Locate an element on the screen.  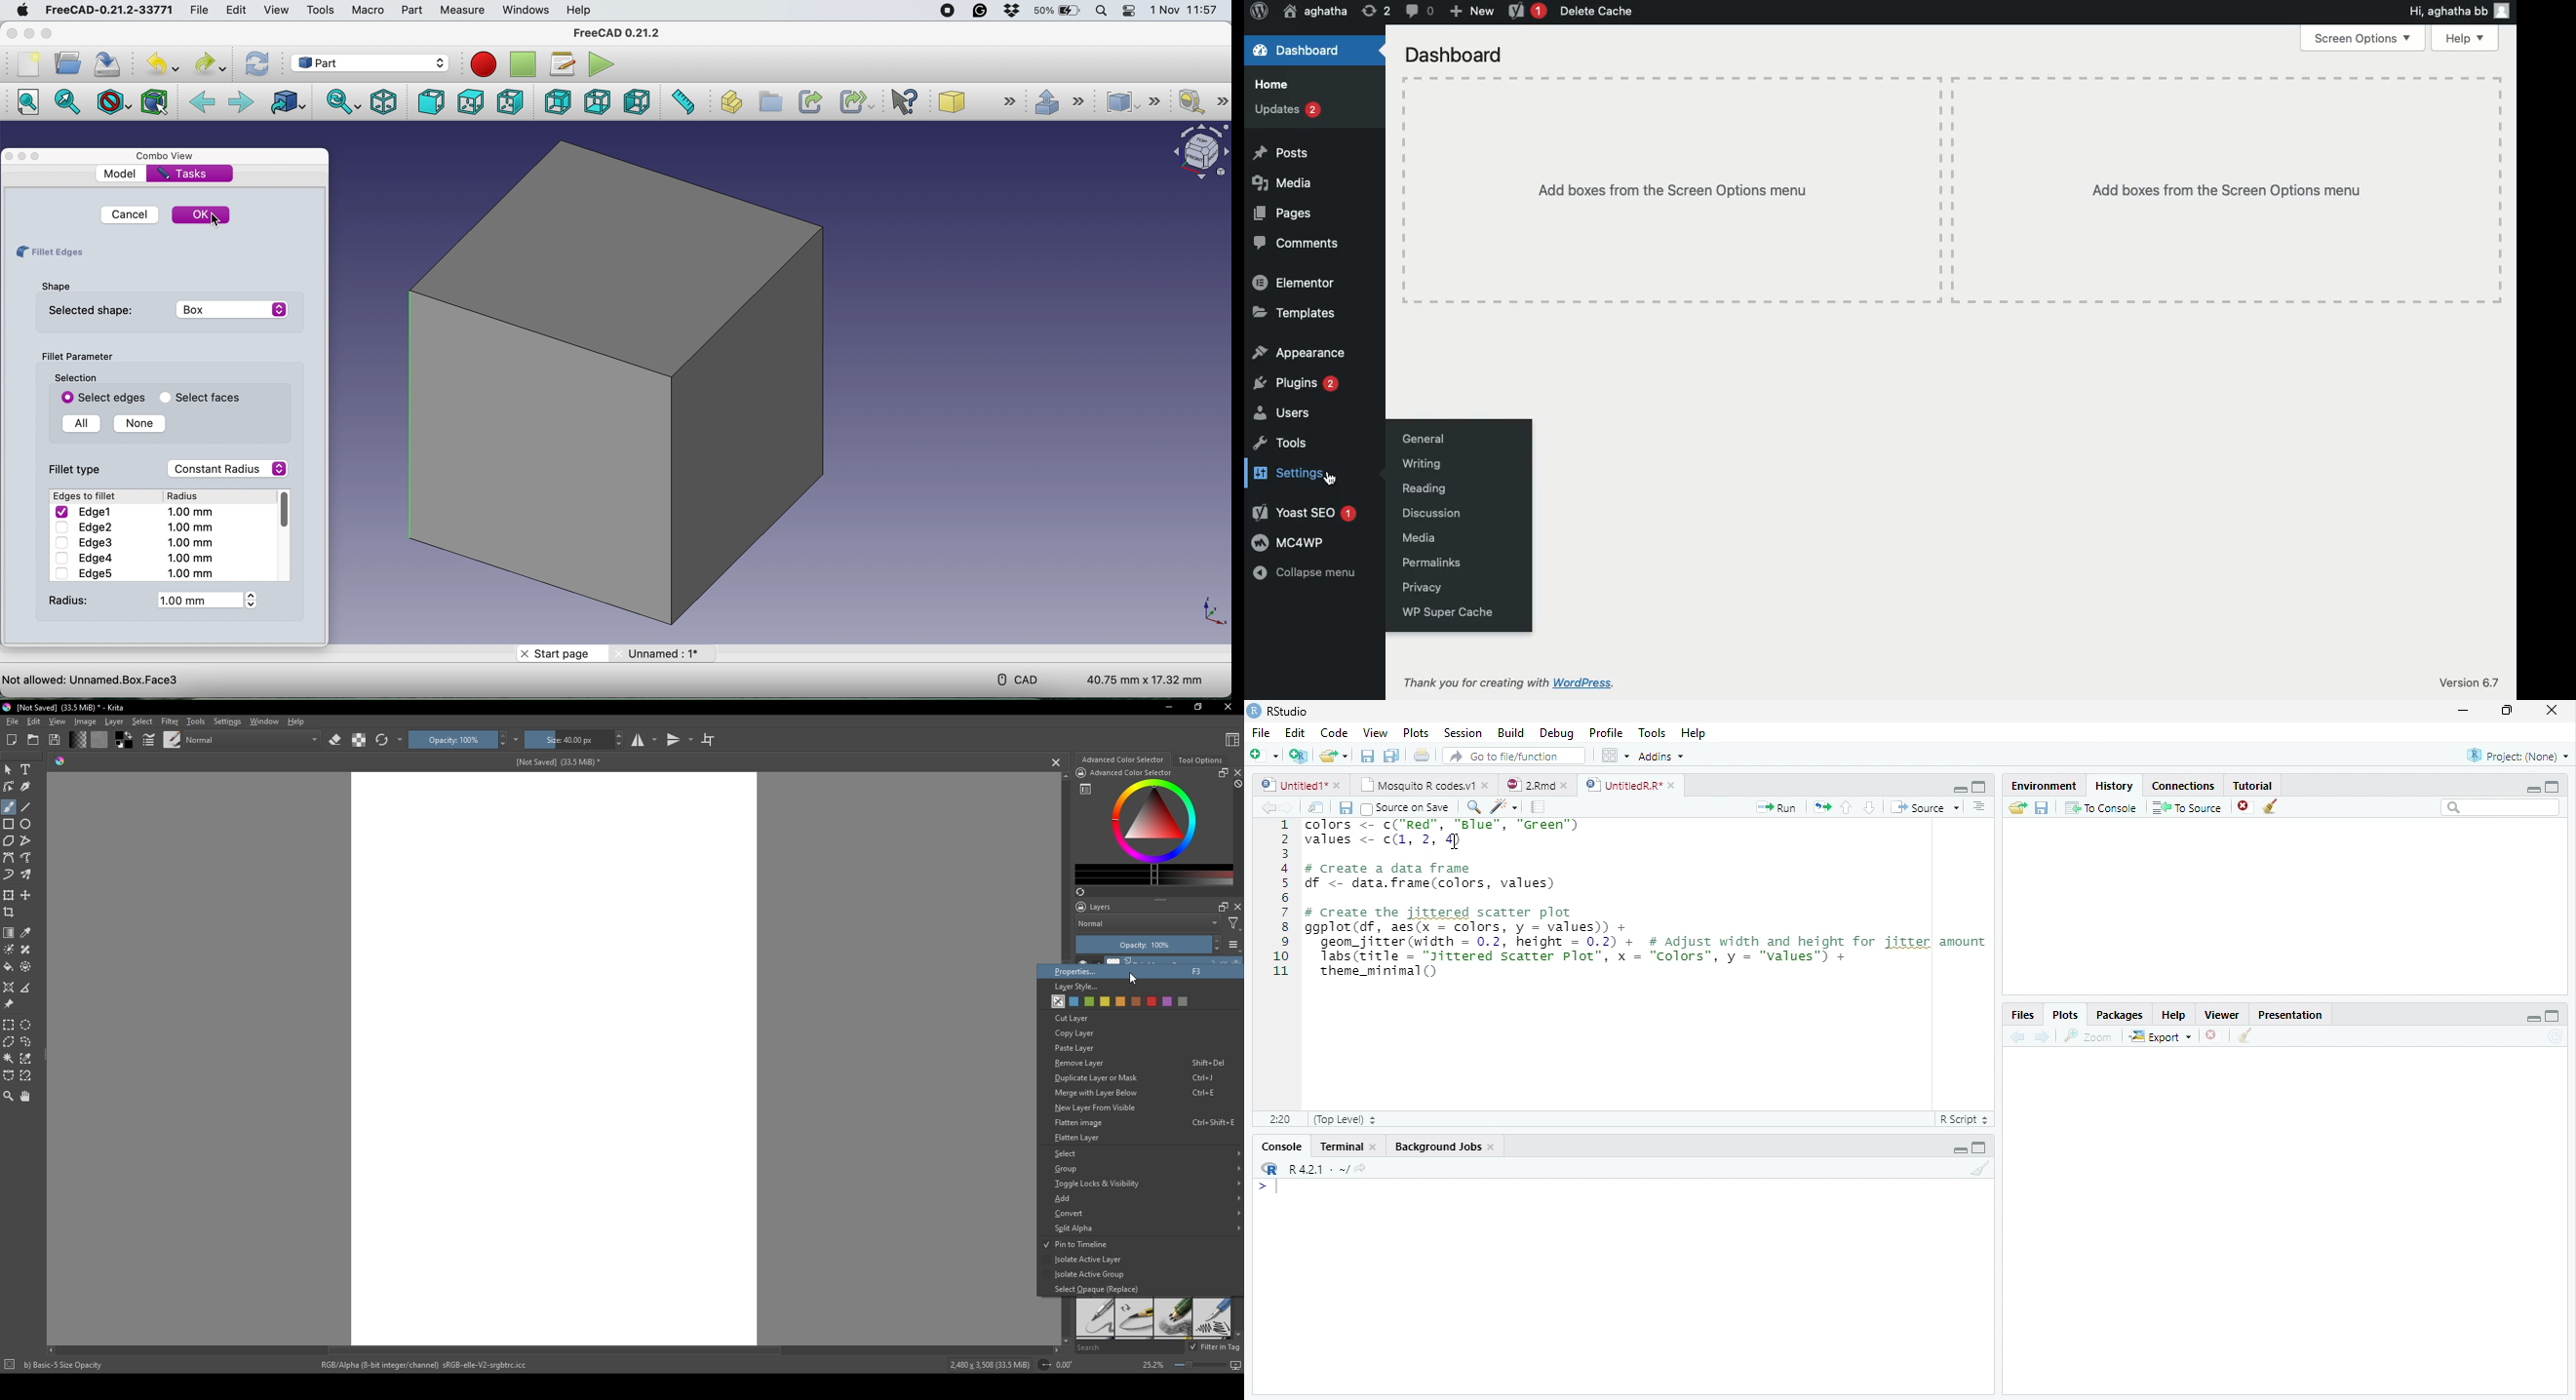
Maximize is located at coordinates (2553, 1016).